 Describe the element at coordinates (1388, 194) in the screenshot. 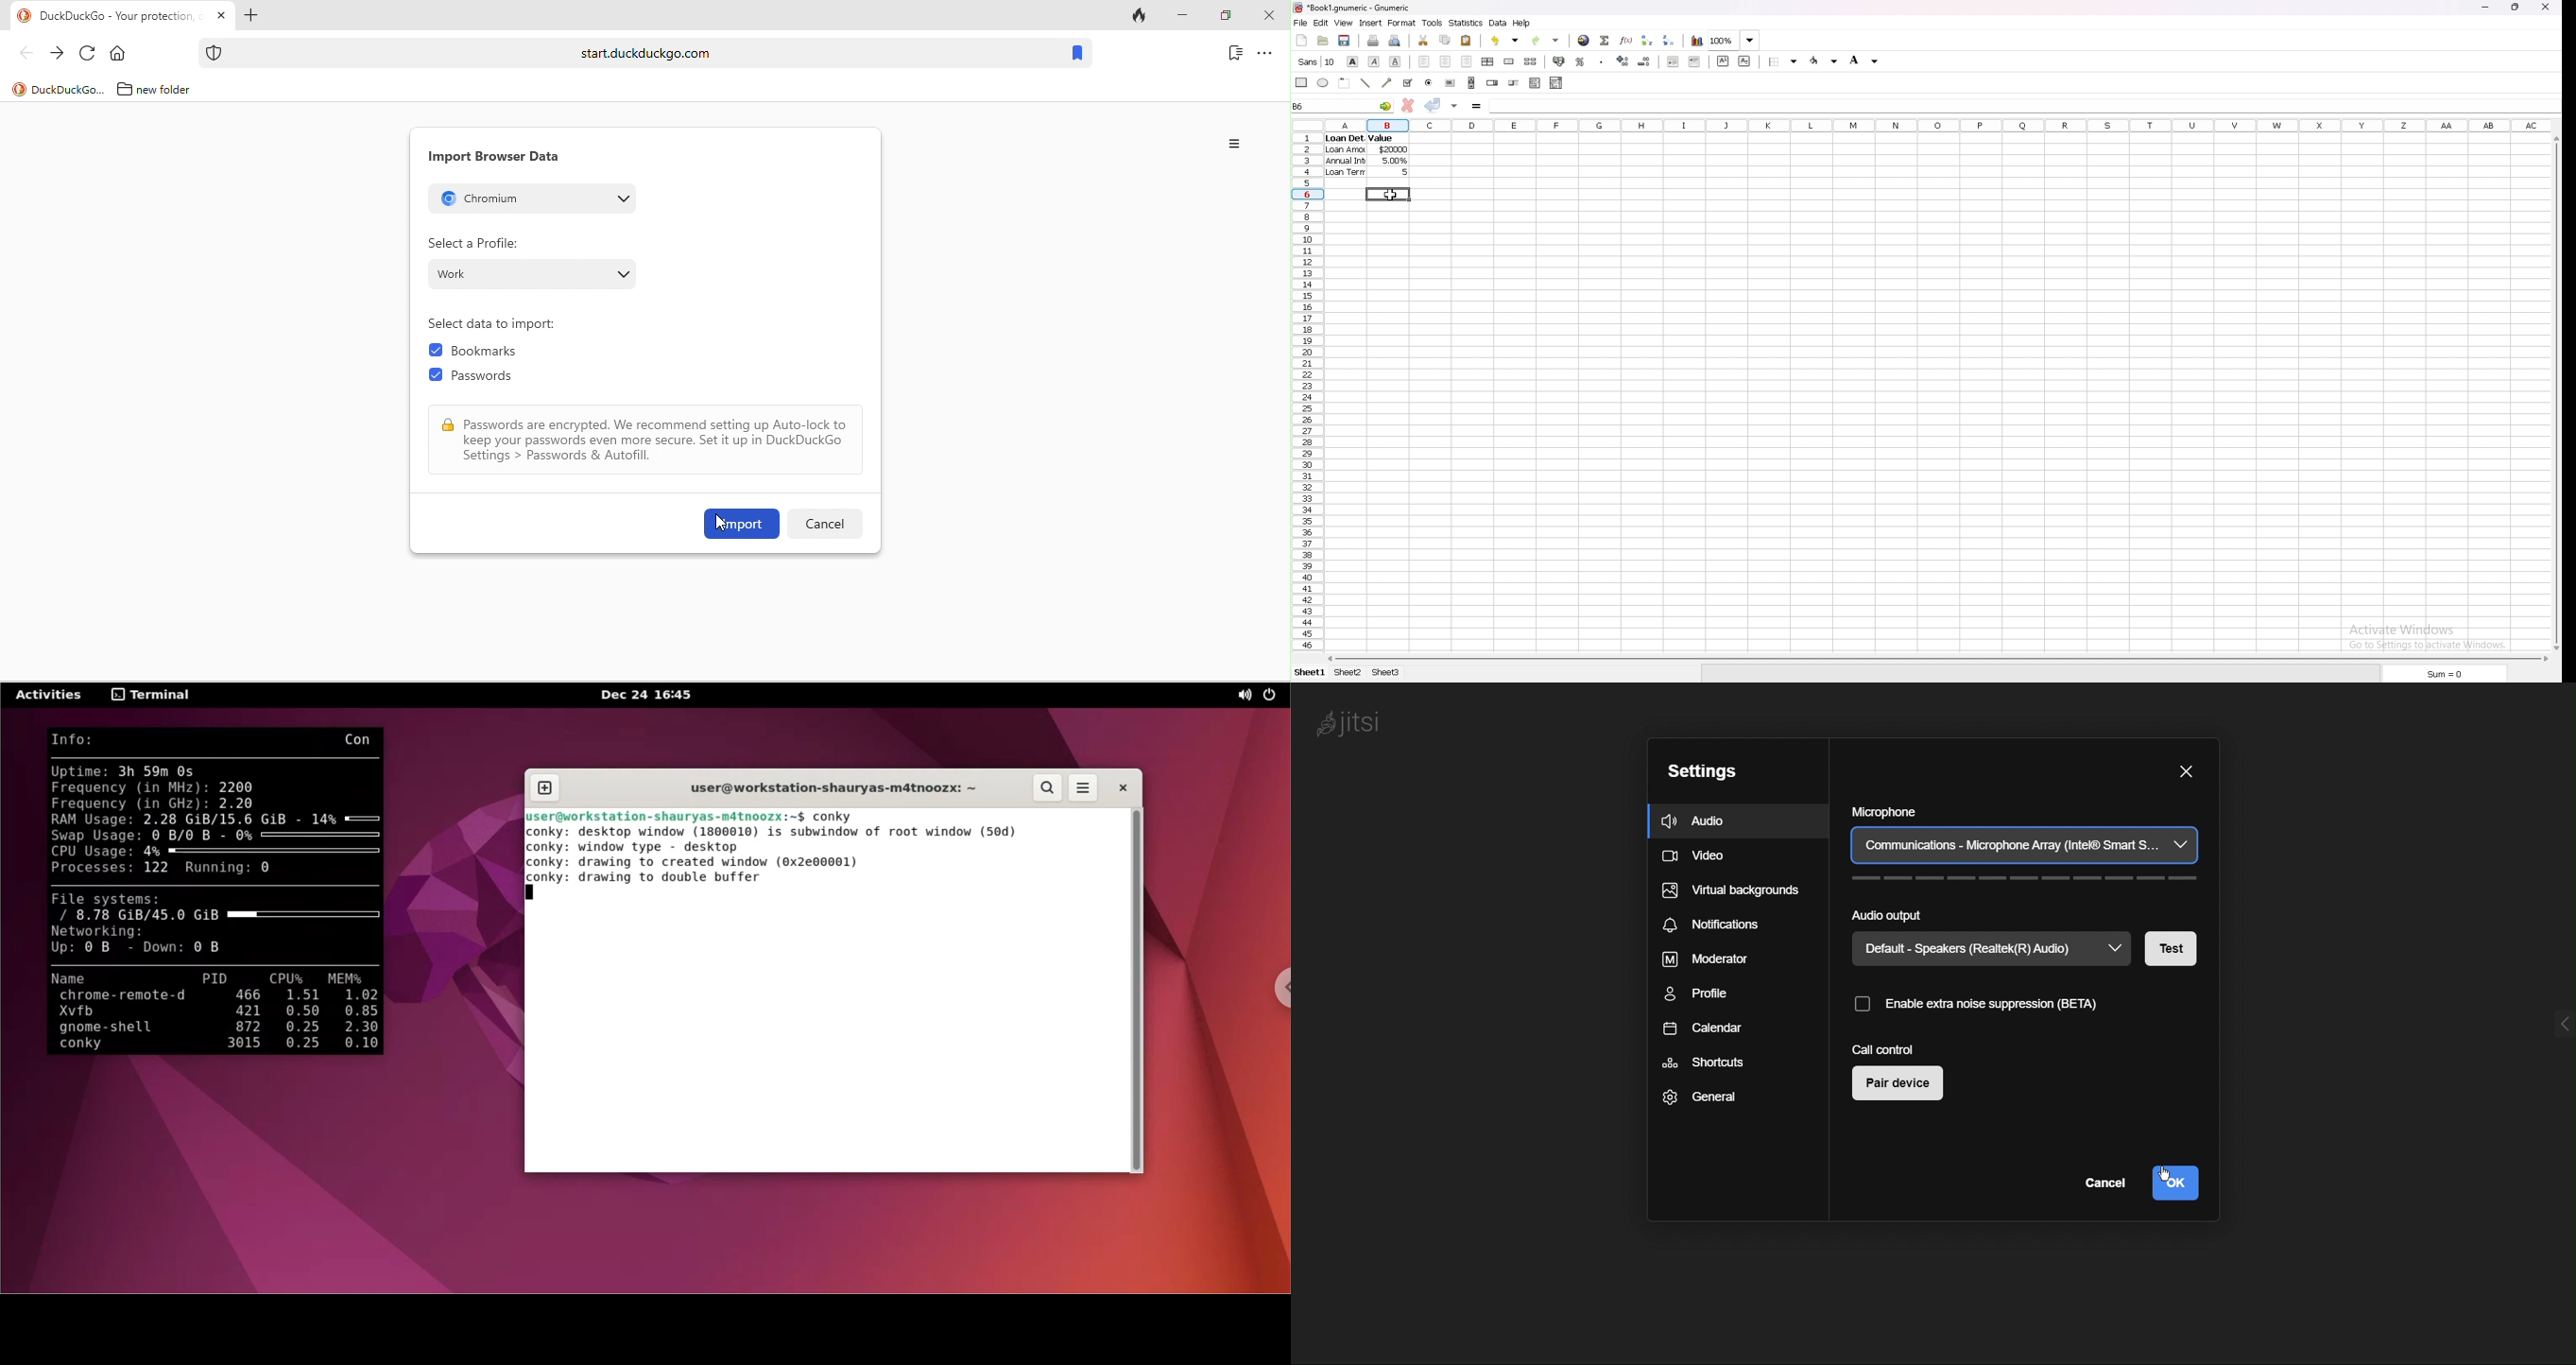

I see `selected cell` at that location.